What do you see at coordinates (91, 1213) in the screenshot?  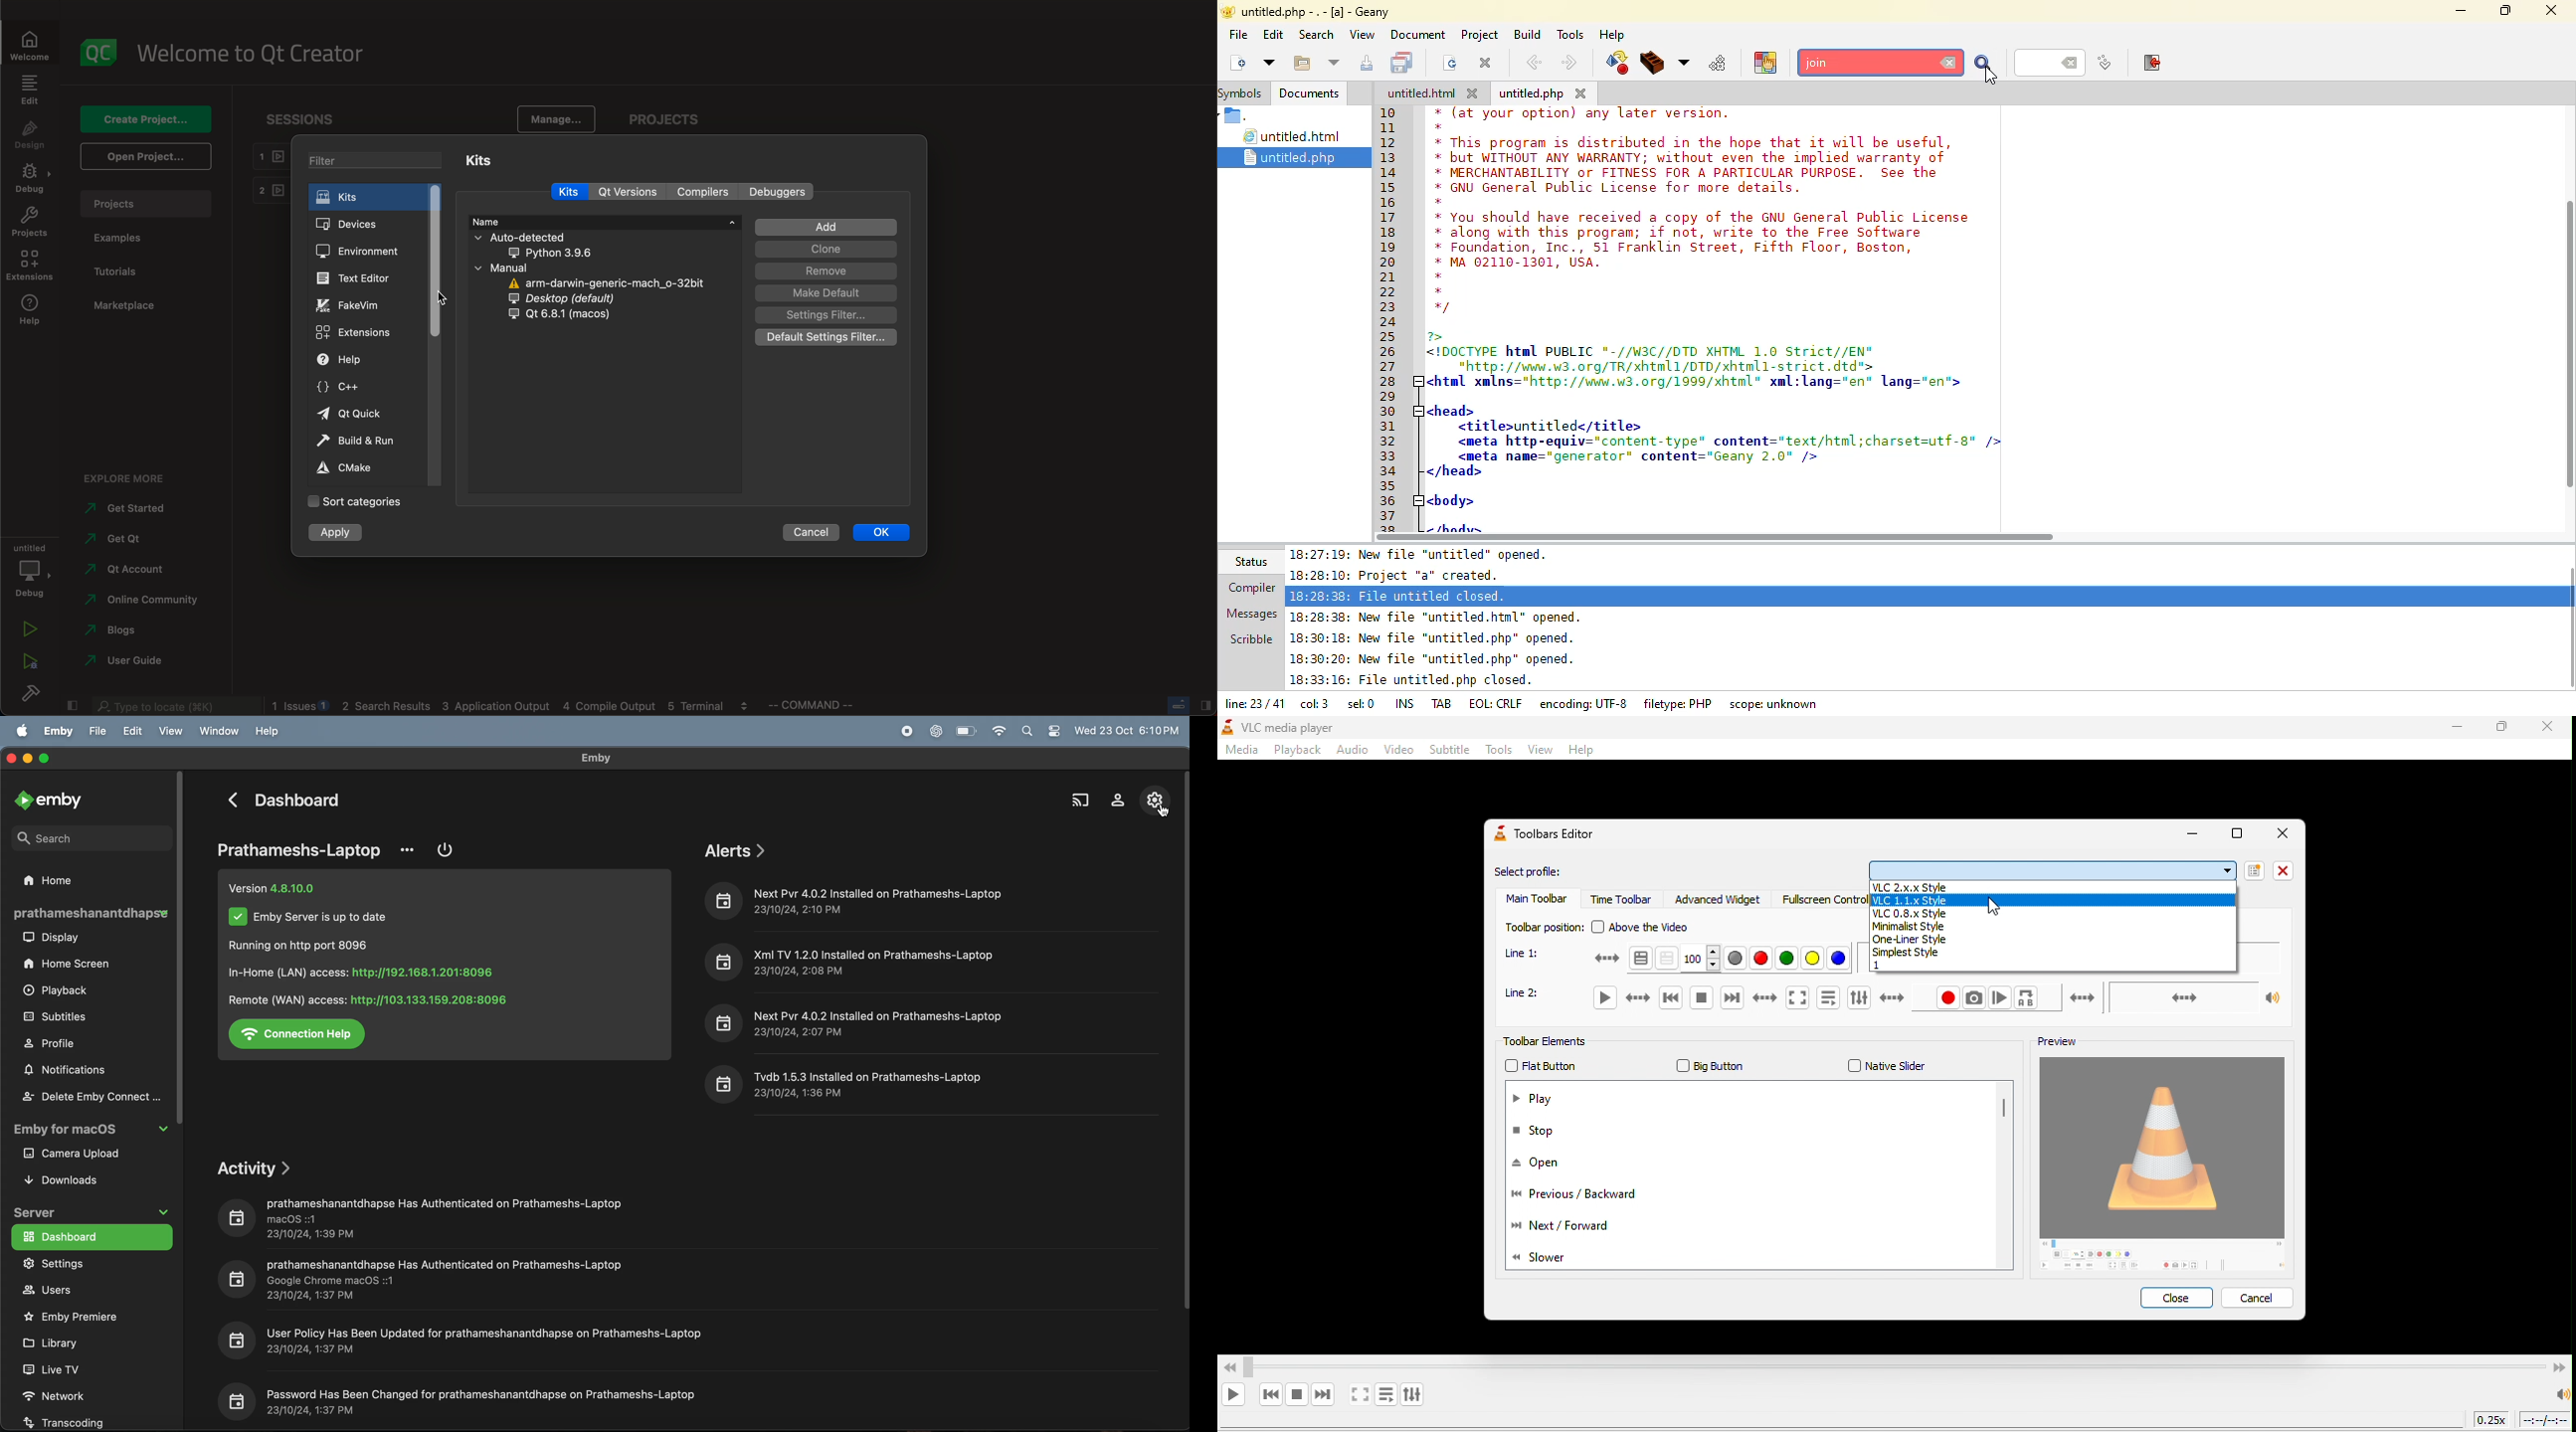 I see `server` at bounding box center [91, 1213].